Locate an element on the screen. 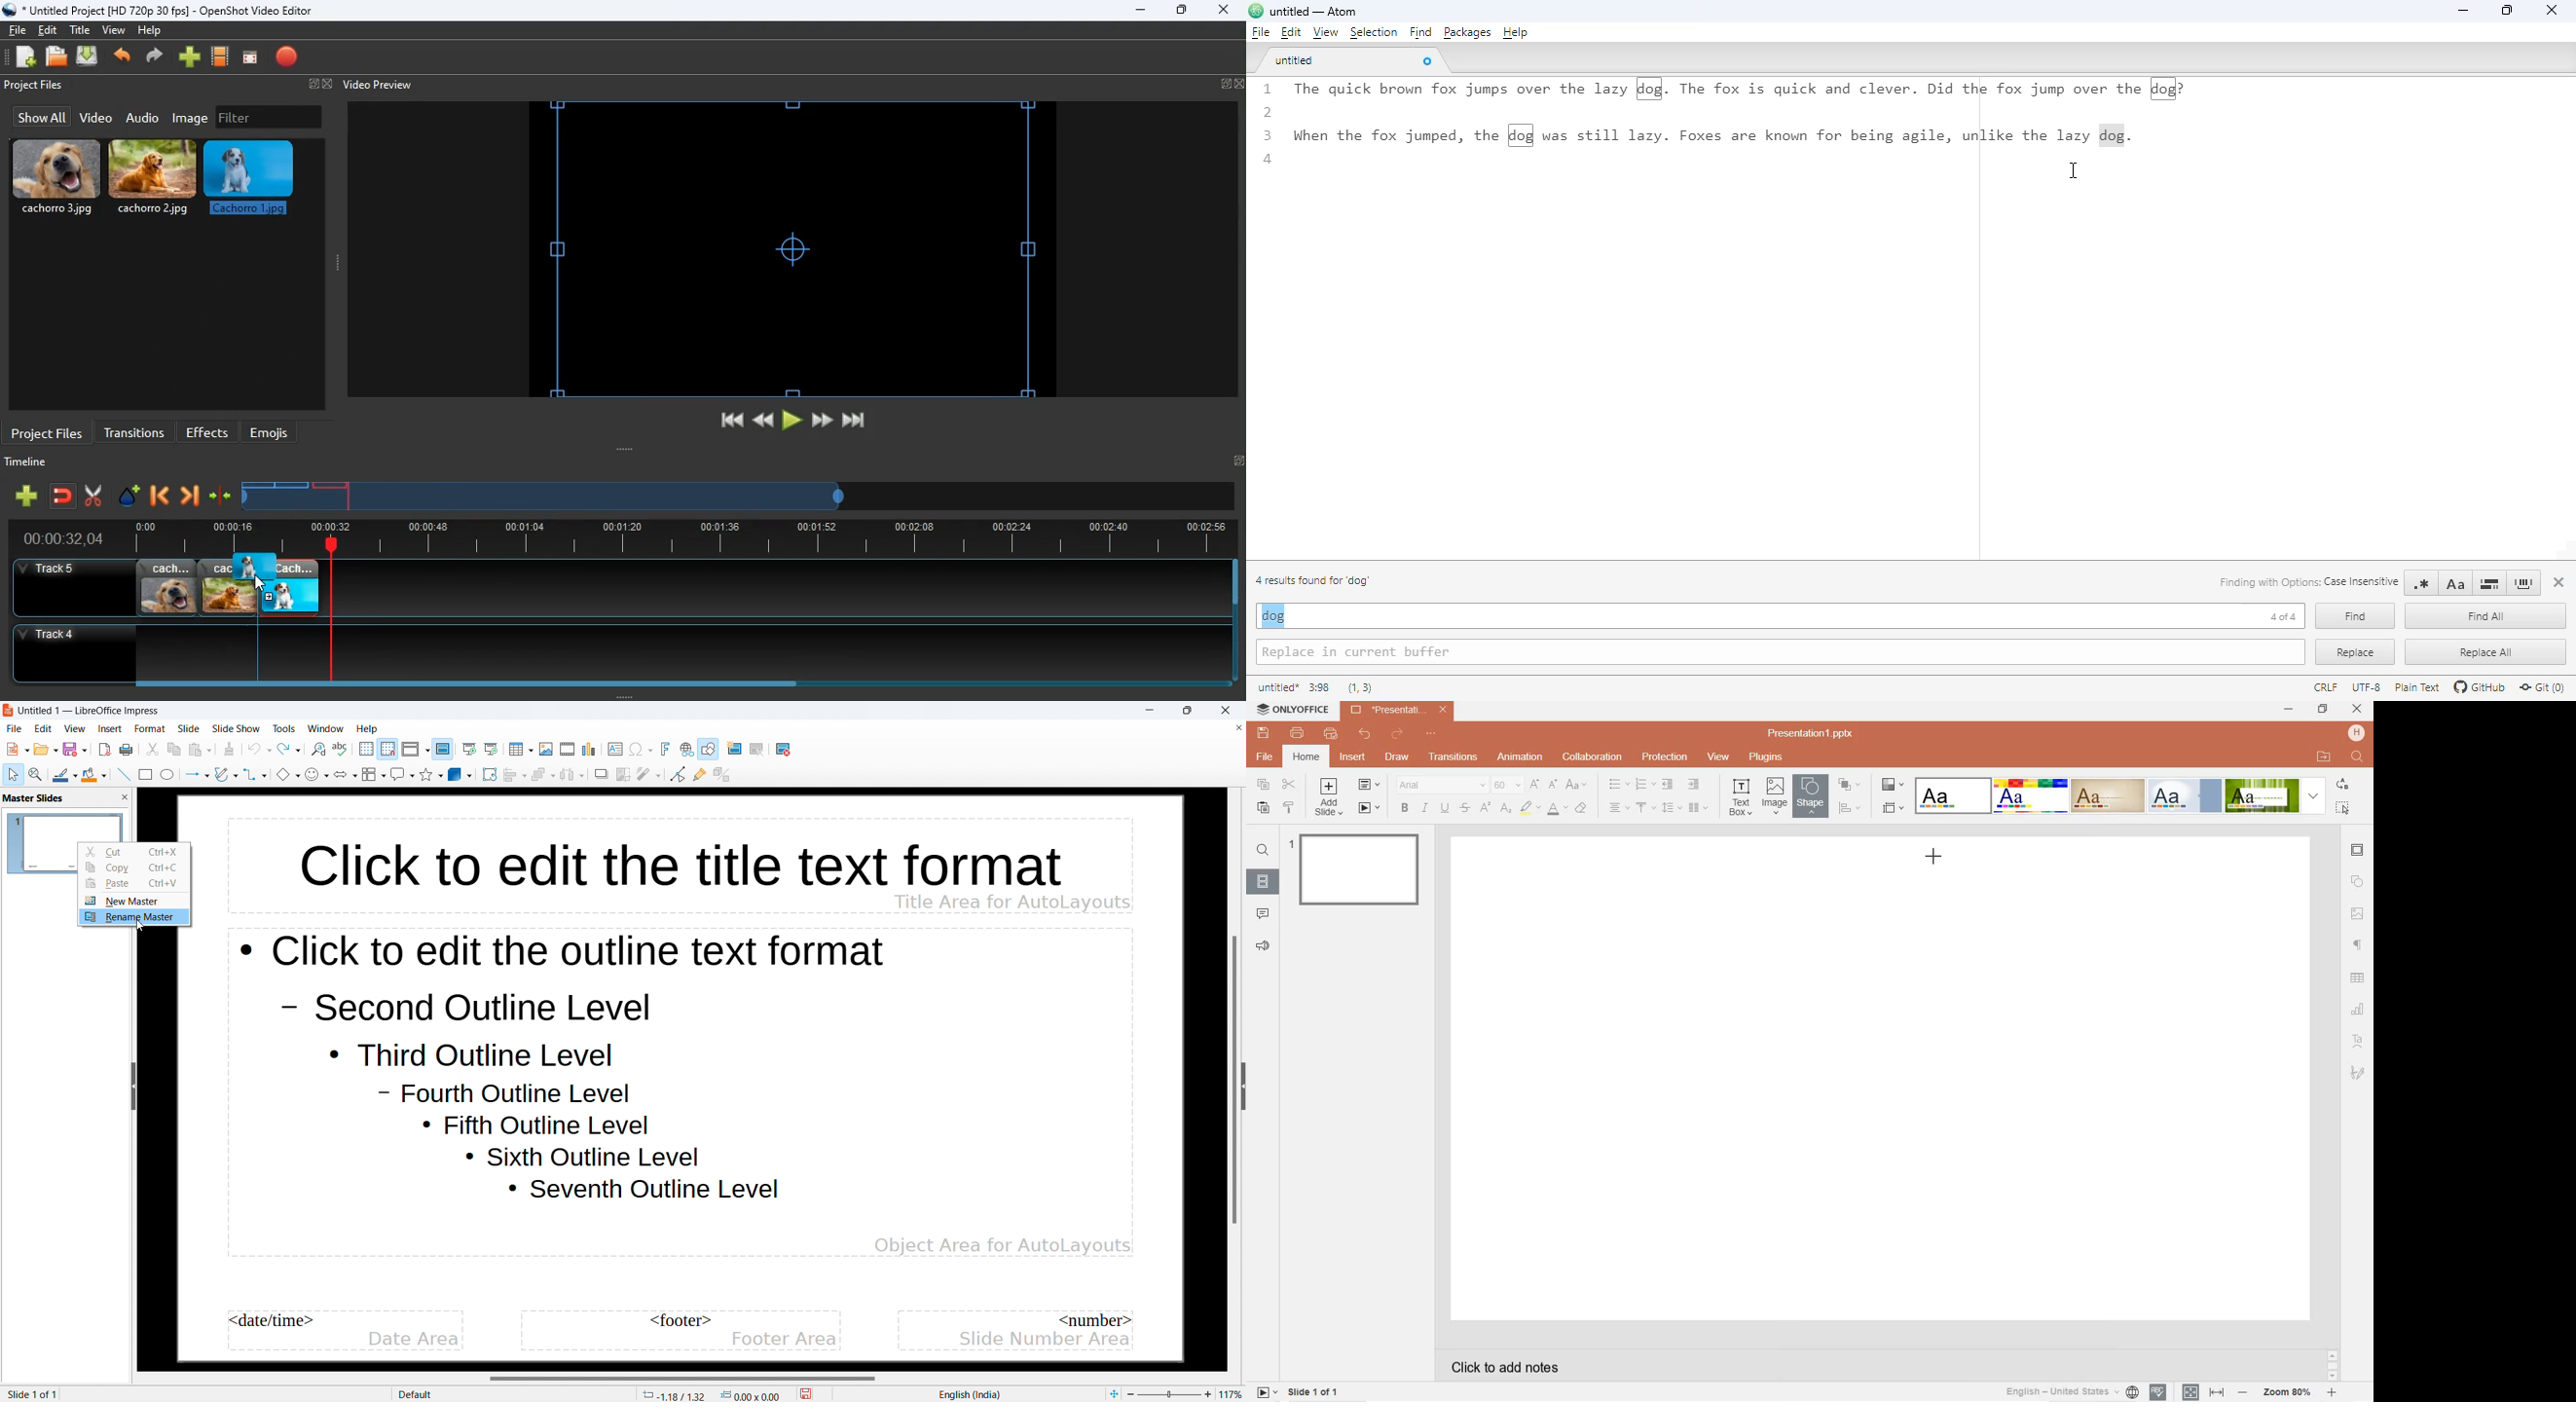 The height and width of the screenshot is (1428, 2576). Basic is located at coordinates (2031, 796).